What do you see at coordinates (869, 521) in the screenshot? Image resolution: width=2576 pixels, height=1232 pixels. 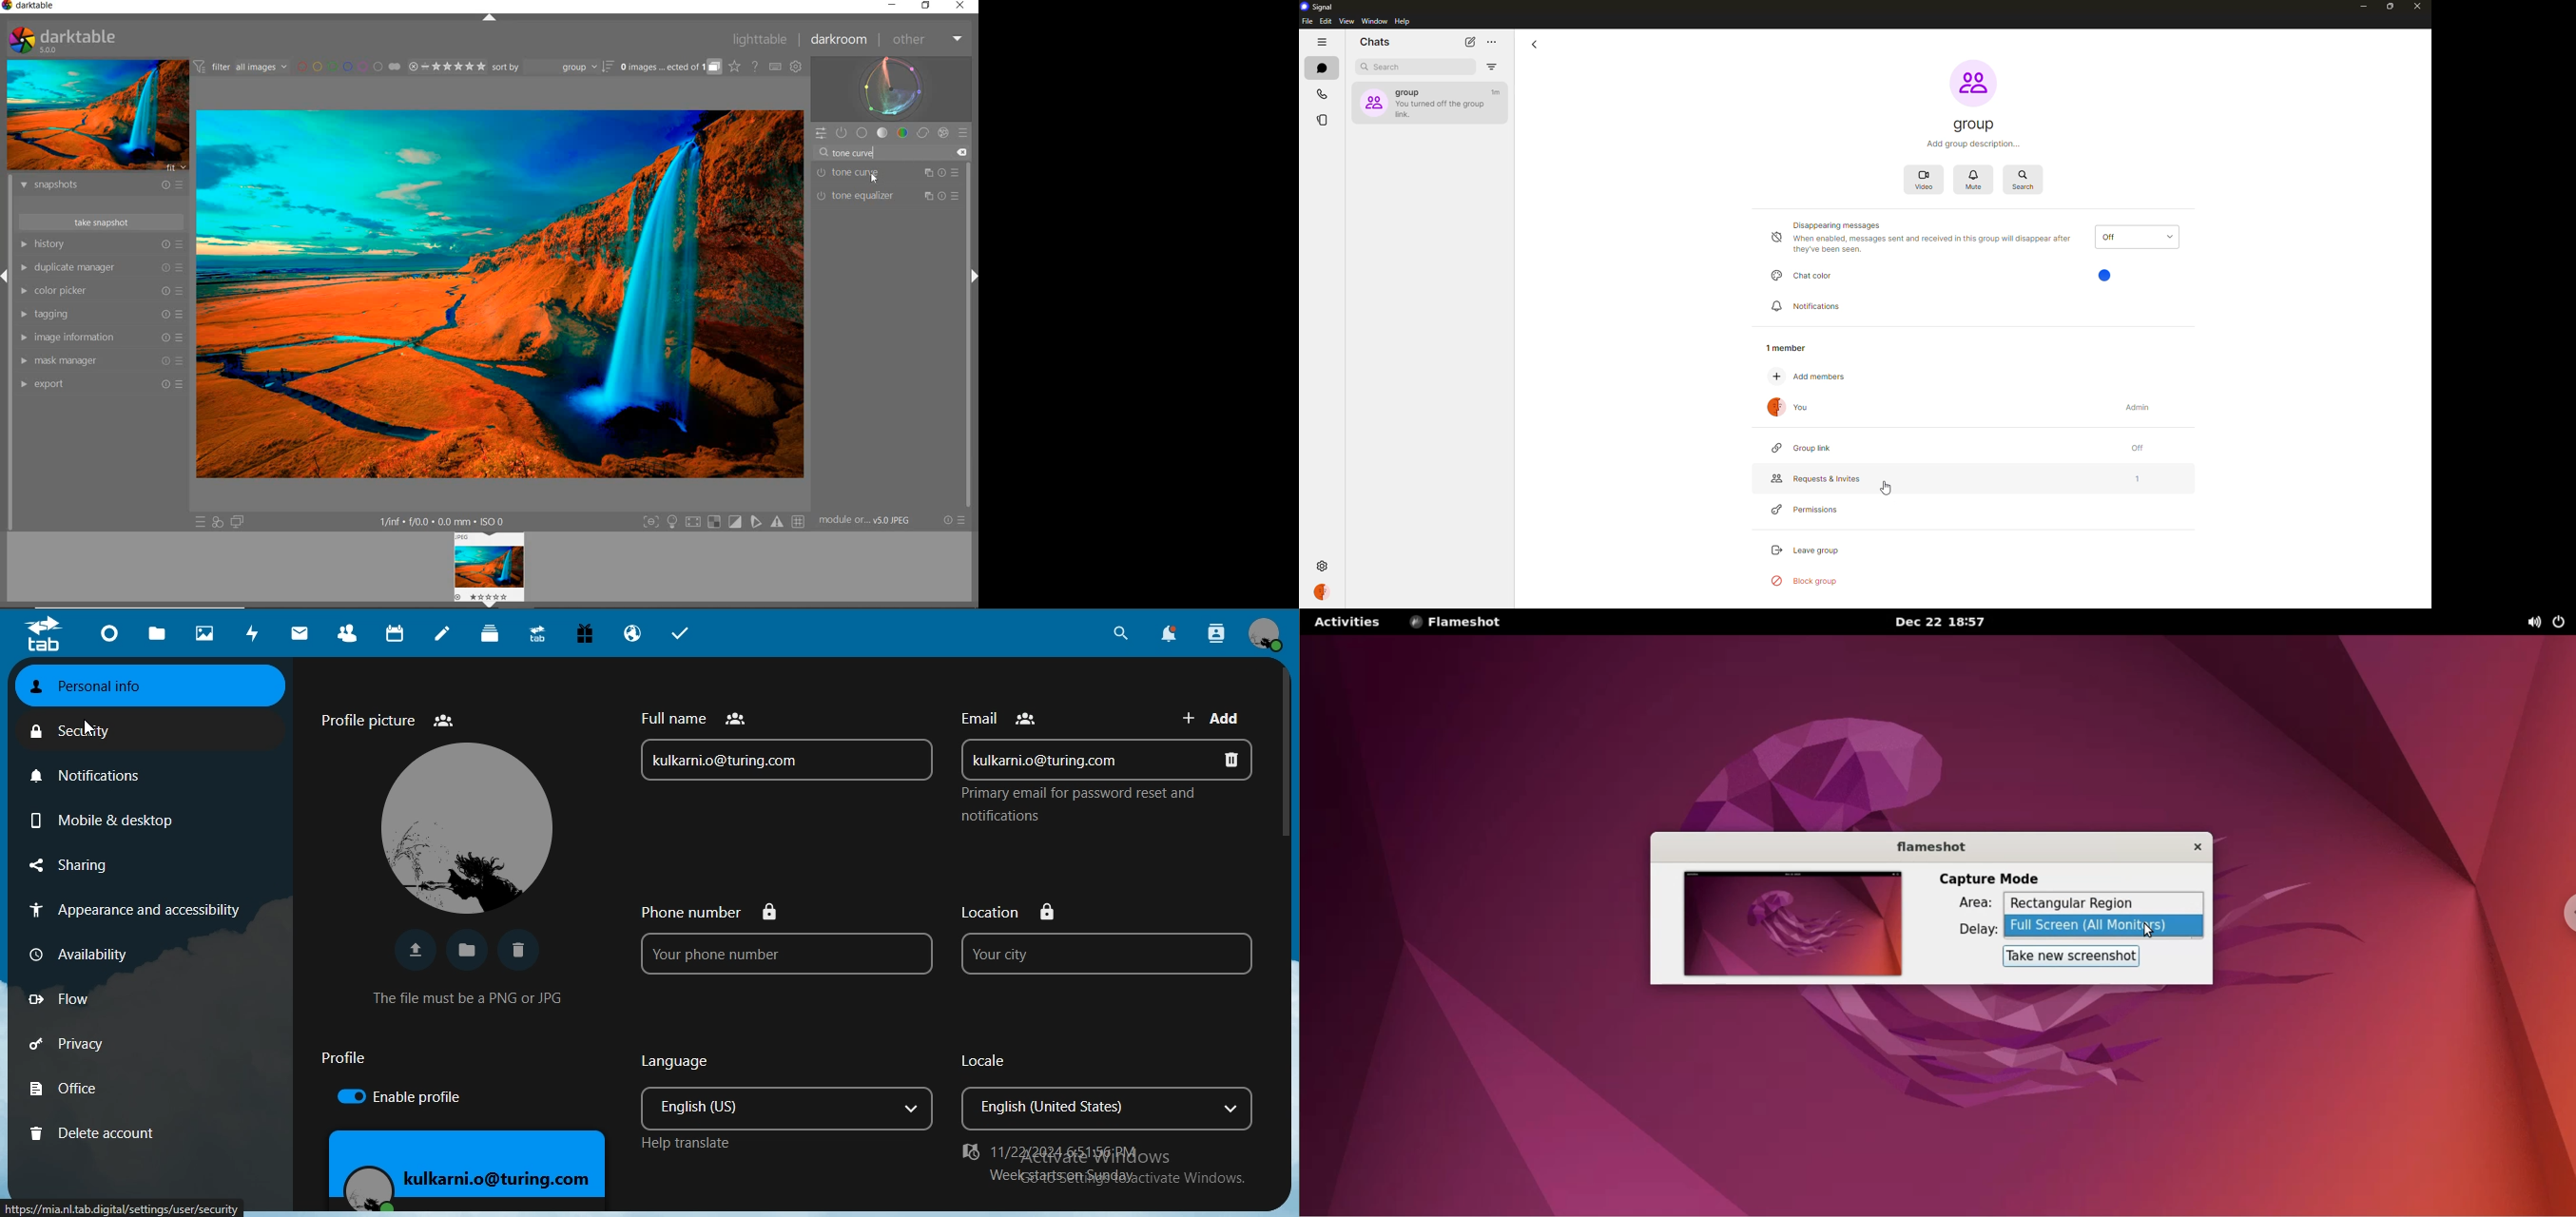 I see `MODULE...v5.0 JPEG` at bounding box center [869, 521].